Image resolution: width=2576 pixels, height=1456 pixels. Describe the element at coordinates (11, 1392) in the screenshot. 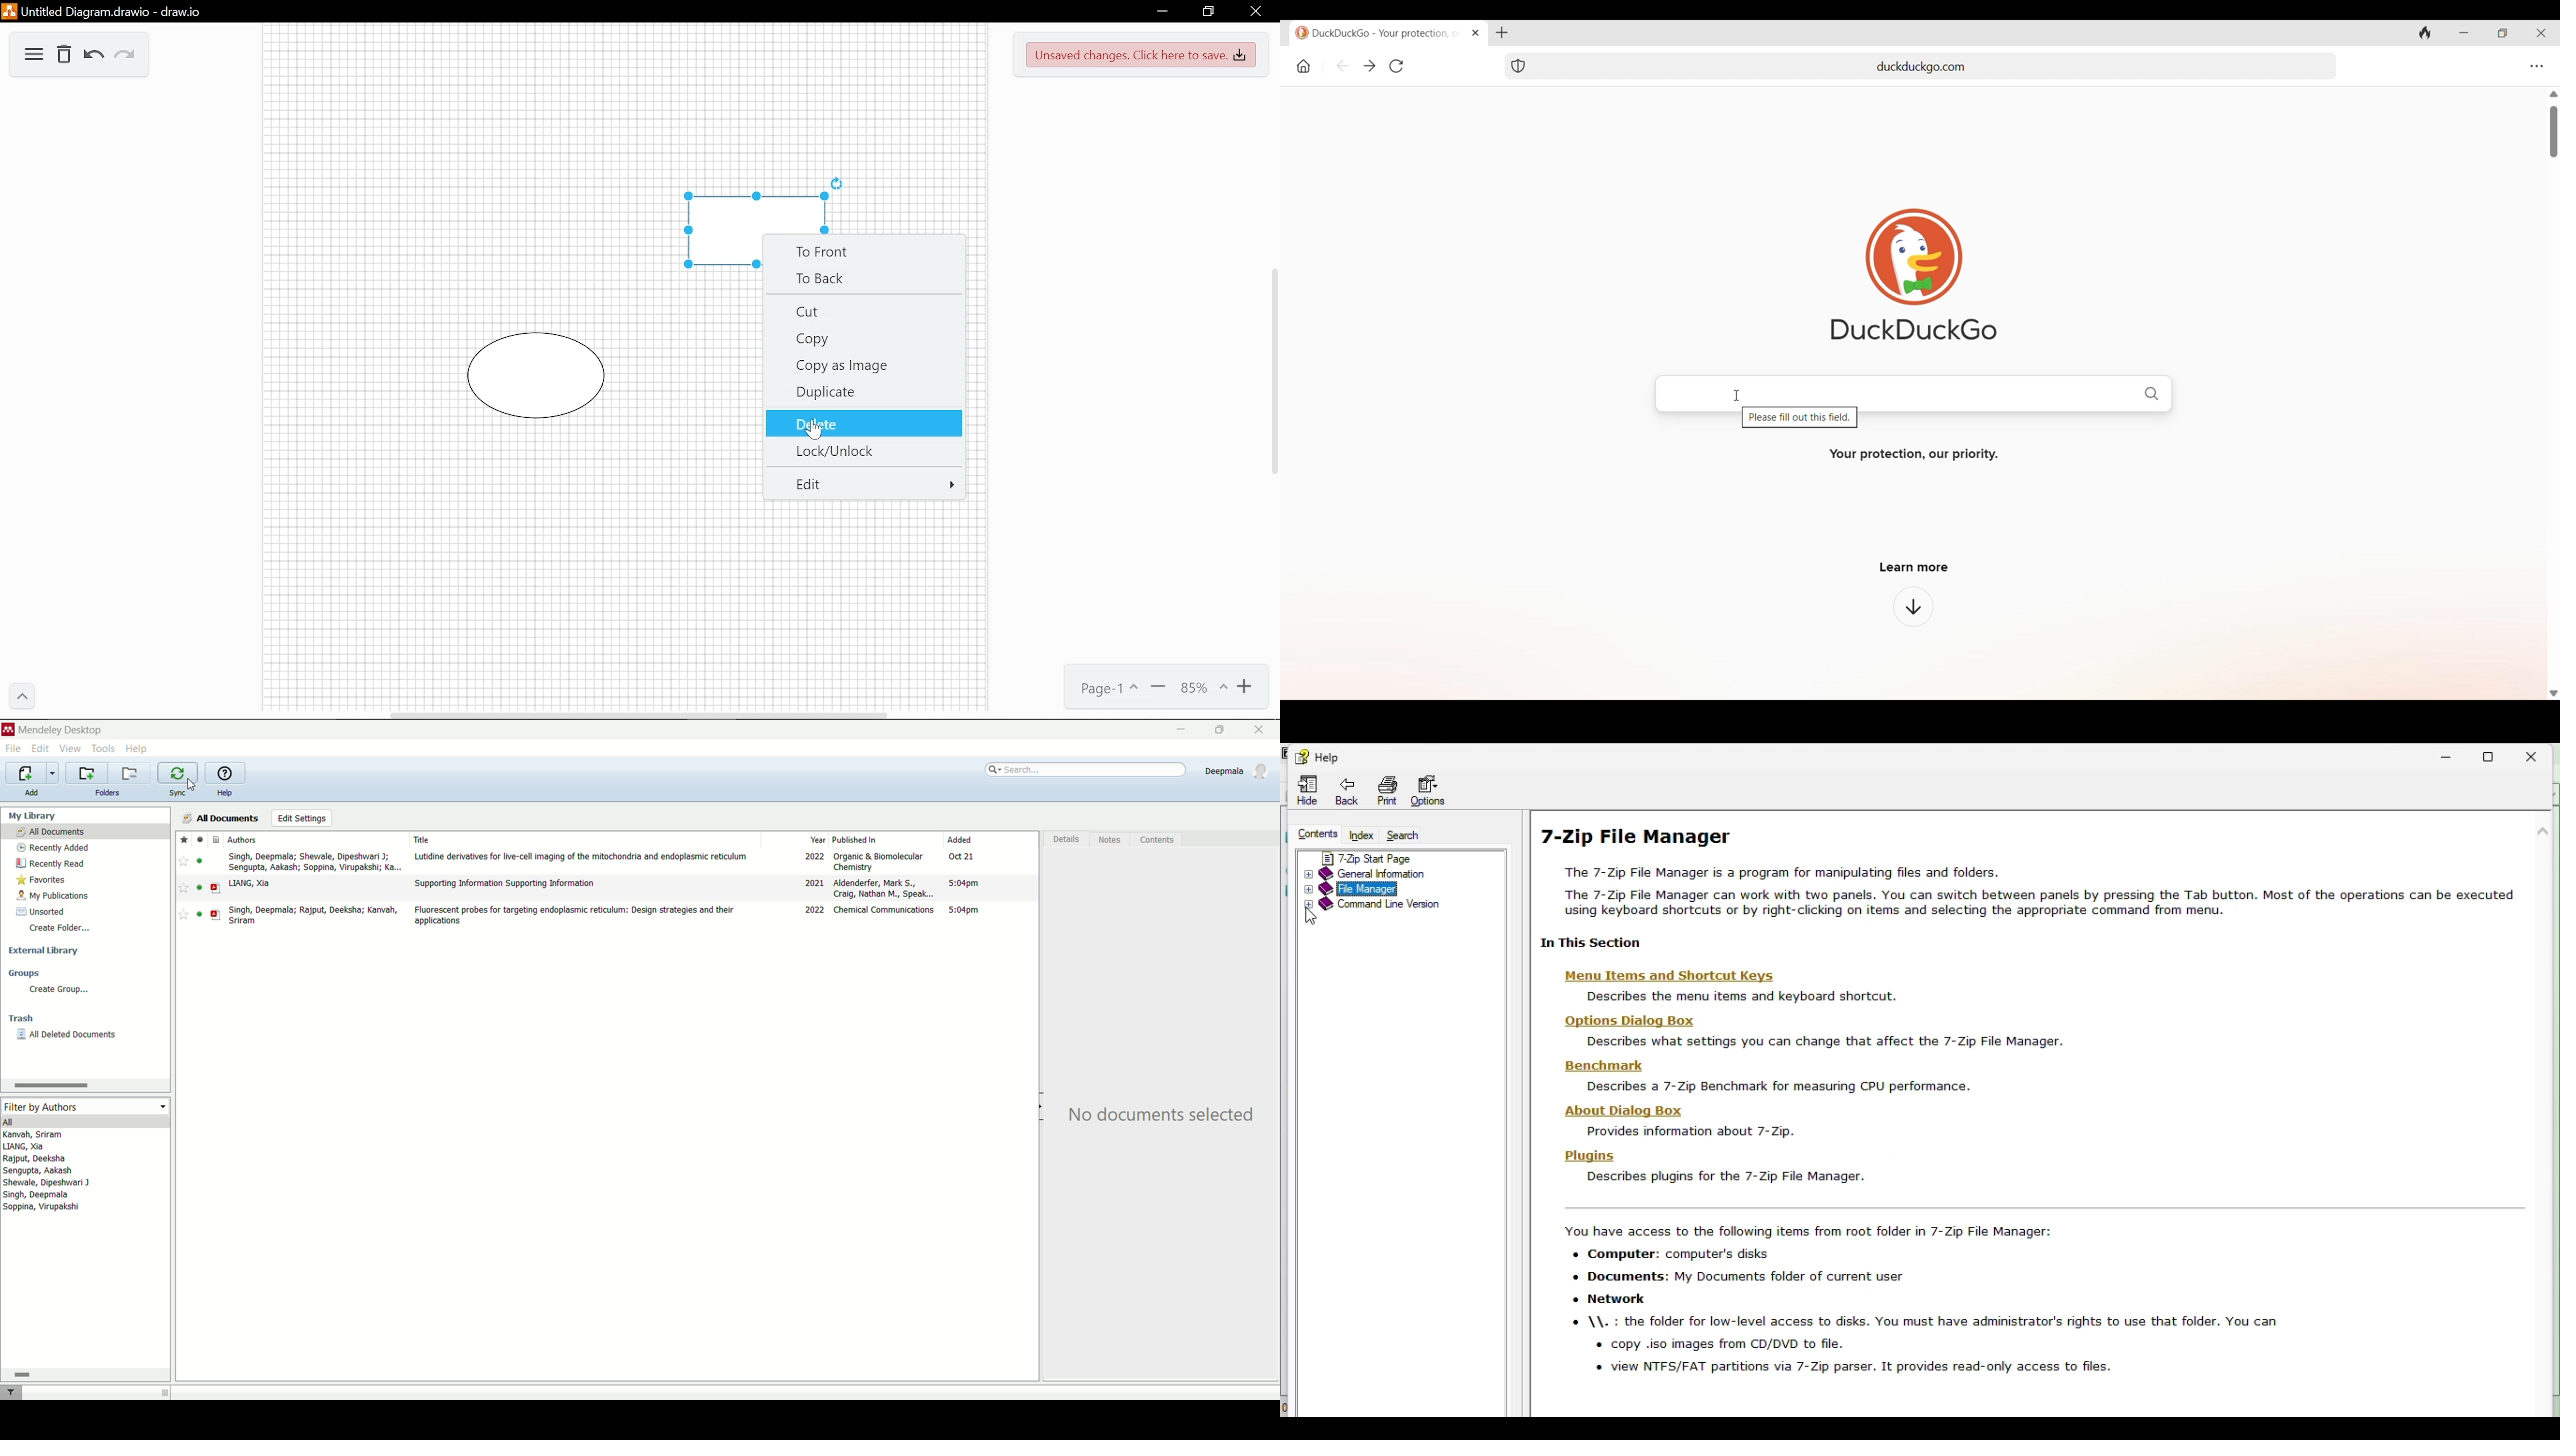

I see `filter` at that location.